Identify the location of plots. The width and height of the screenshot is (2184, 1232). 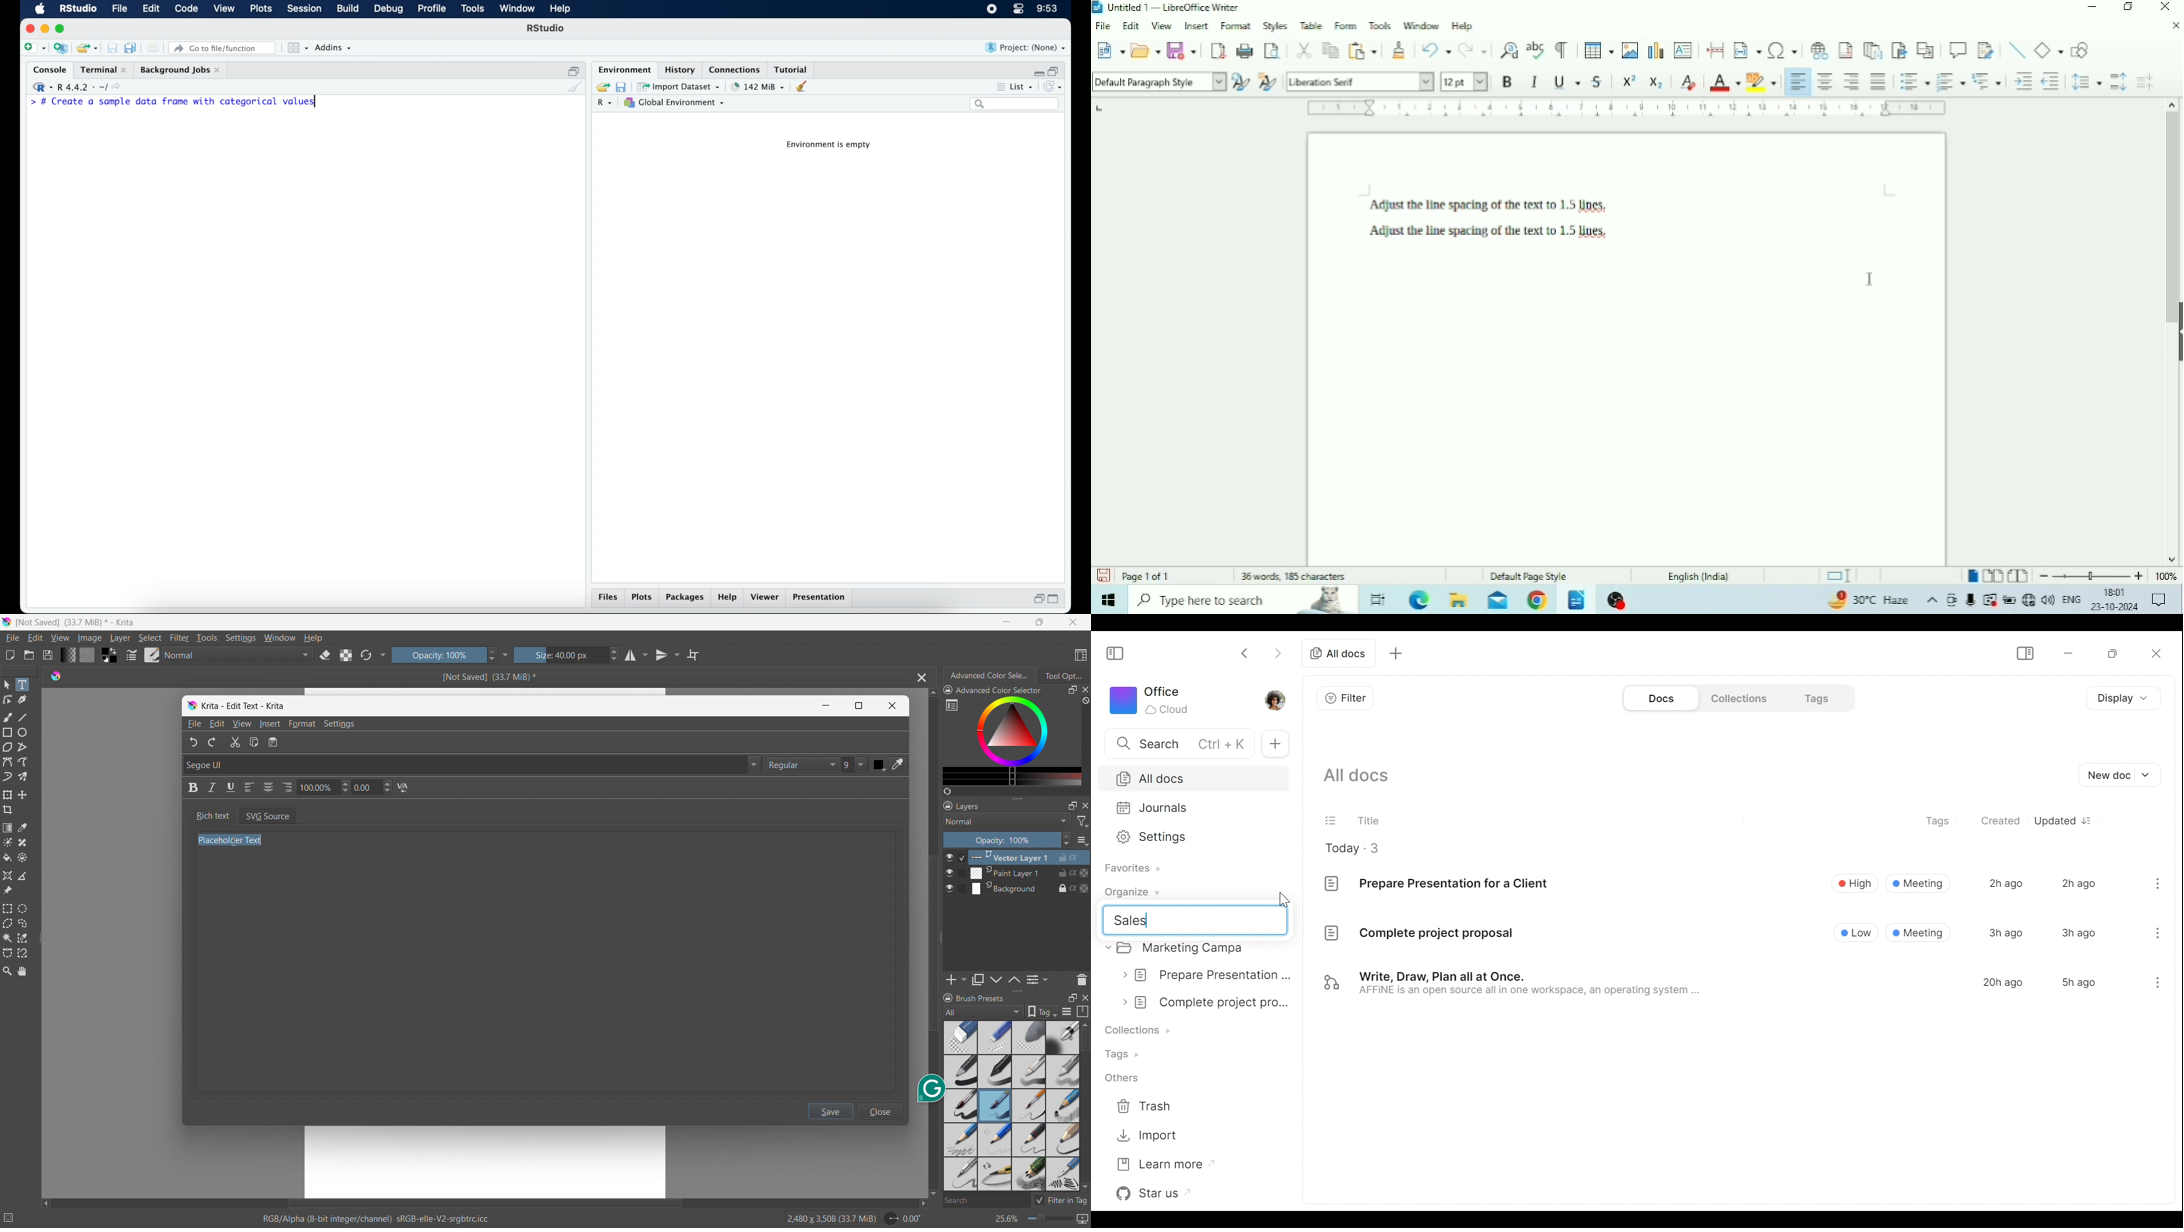
(642, 598).